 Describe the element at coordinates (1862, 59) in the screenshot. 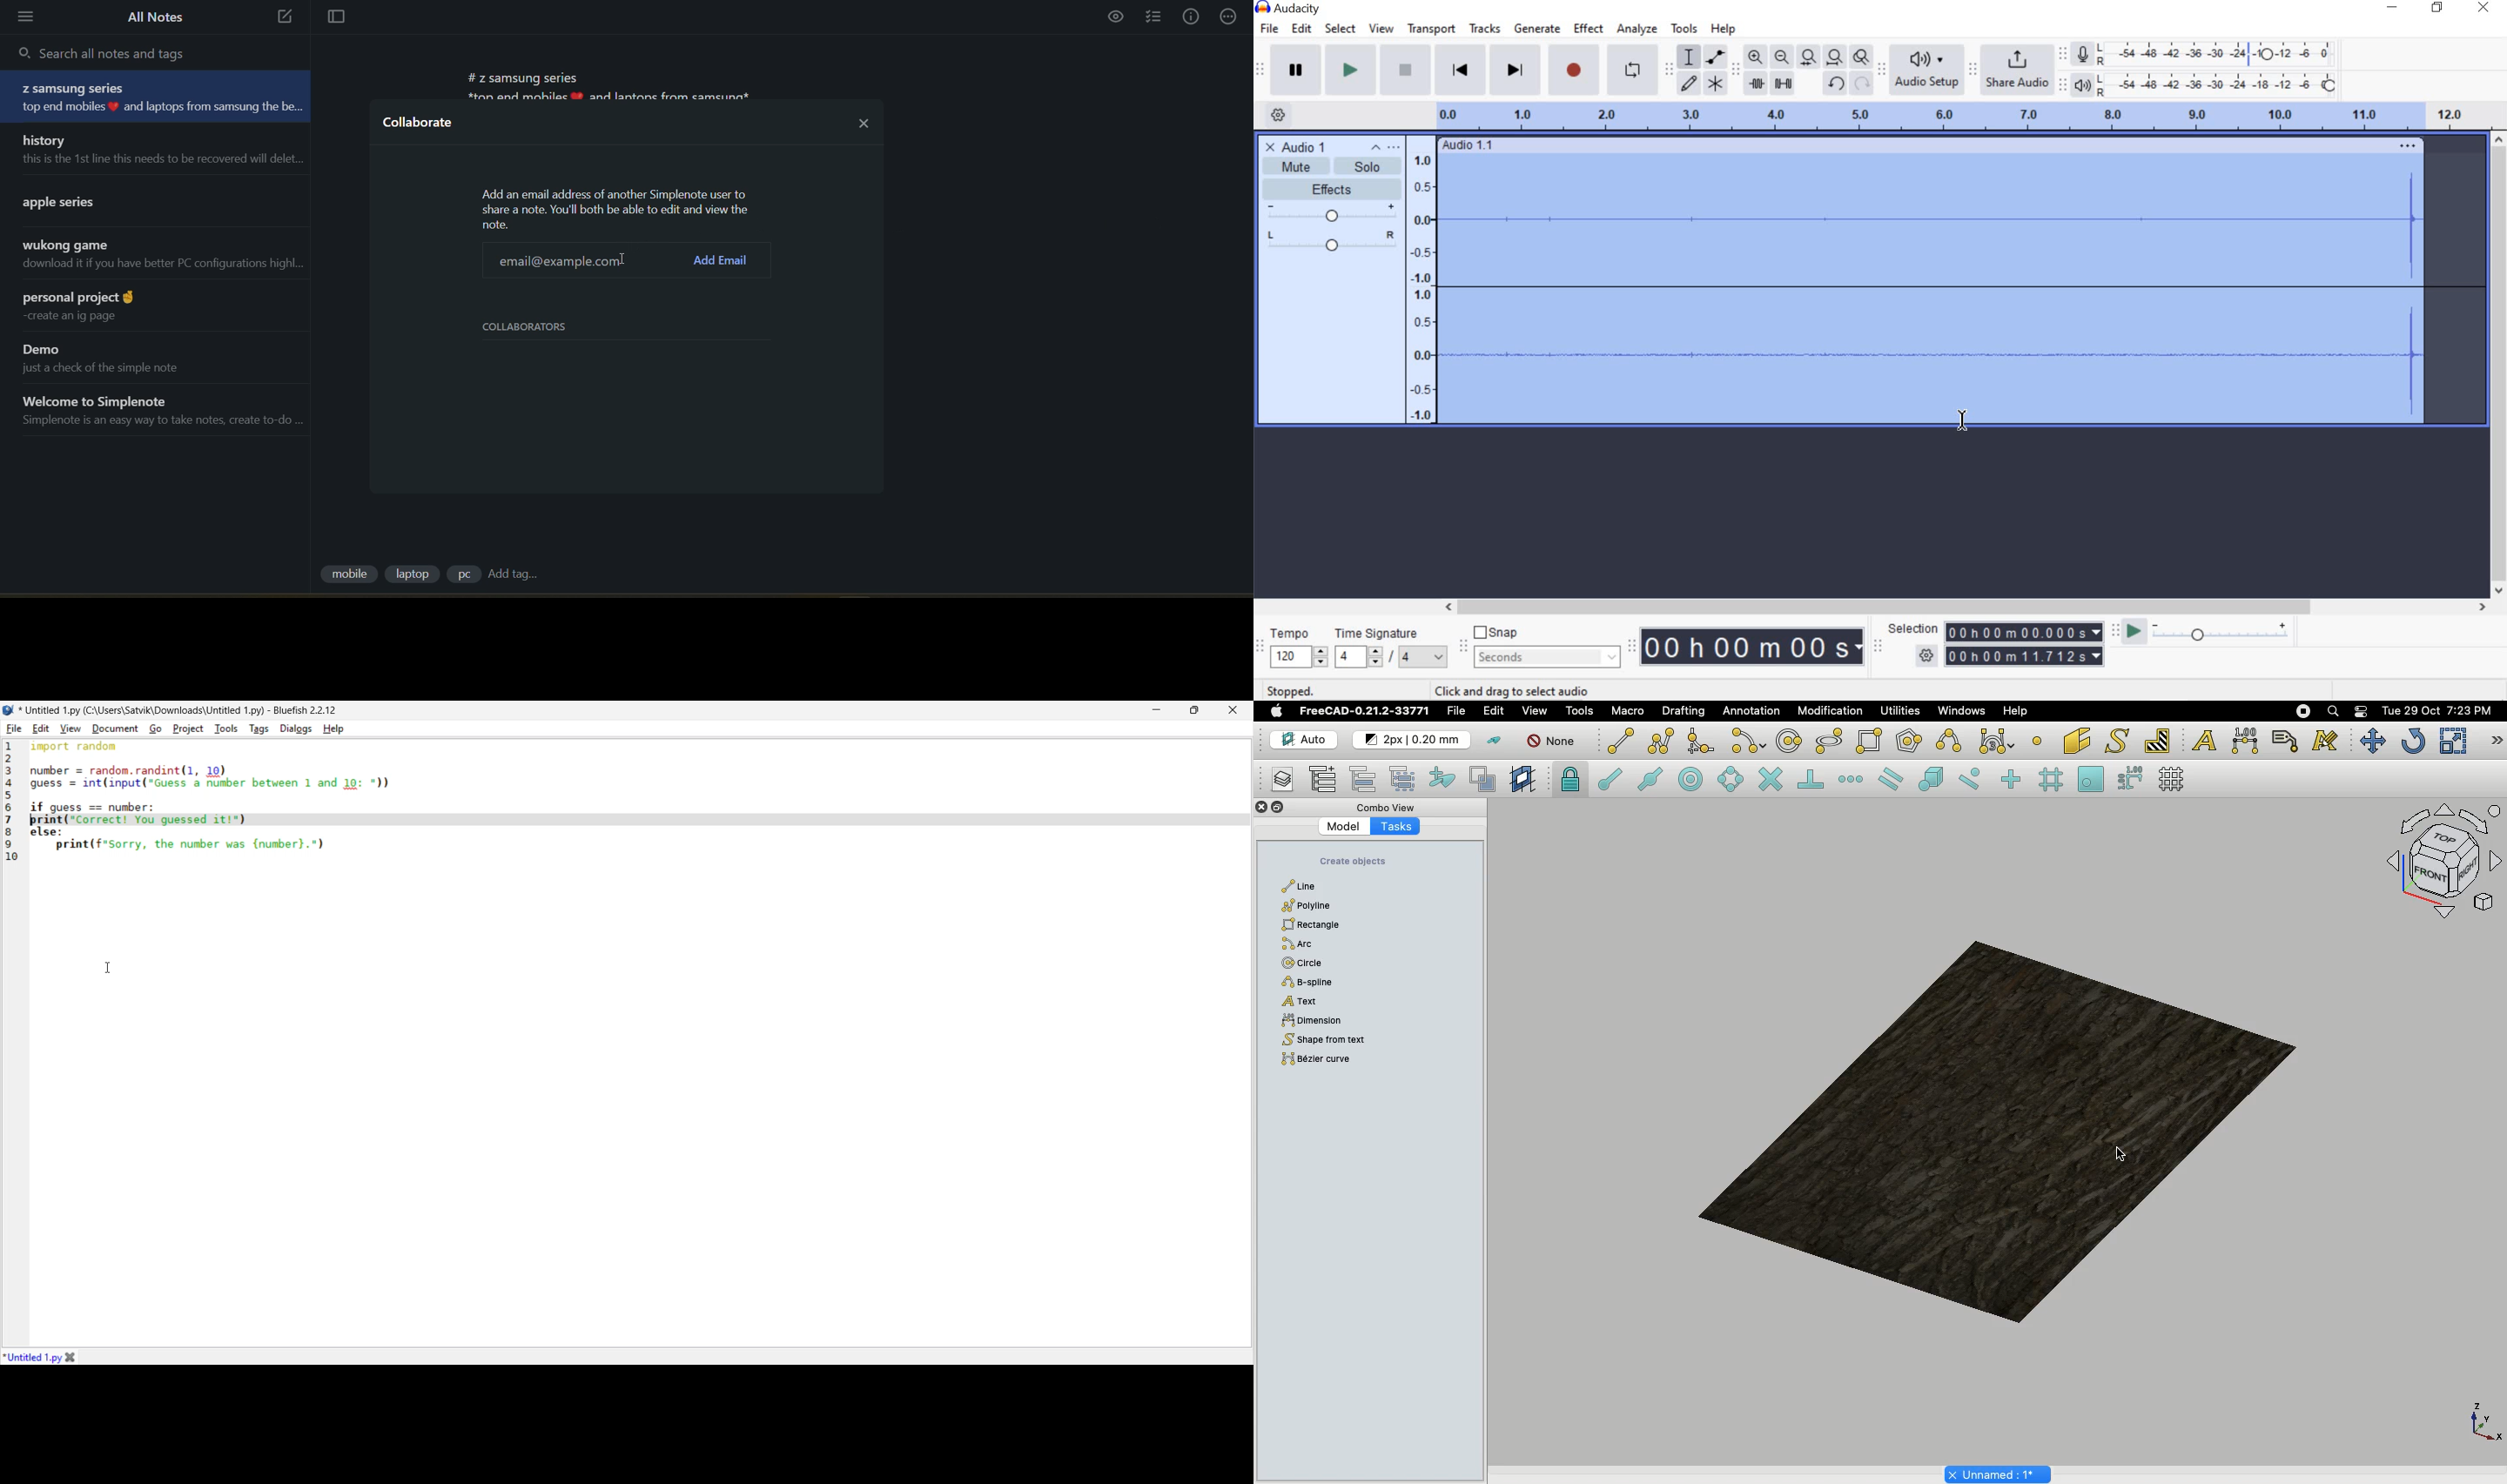

I see `Zoom Toggle` at that location.